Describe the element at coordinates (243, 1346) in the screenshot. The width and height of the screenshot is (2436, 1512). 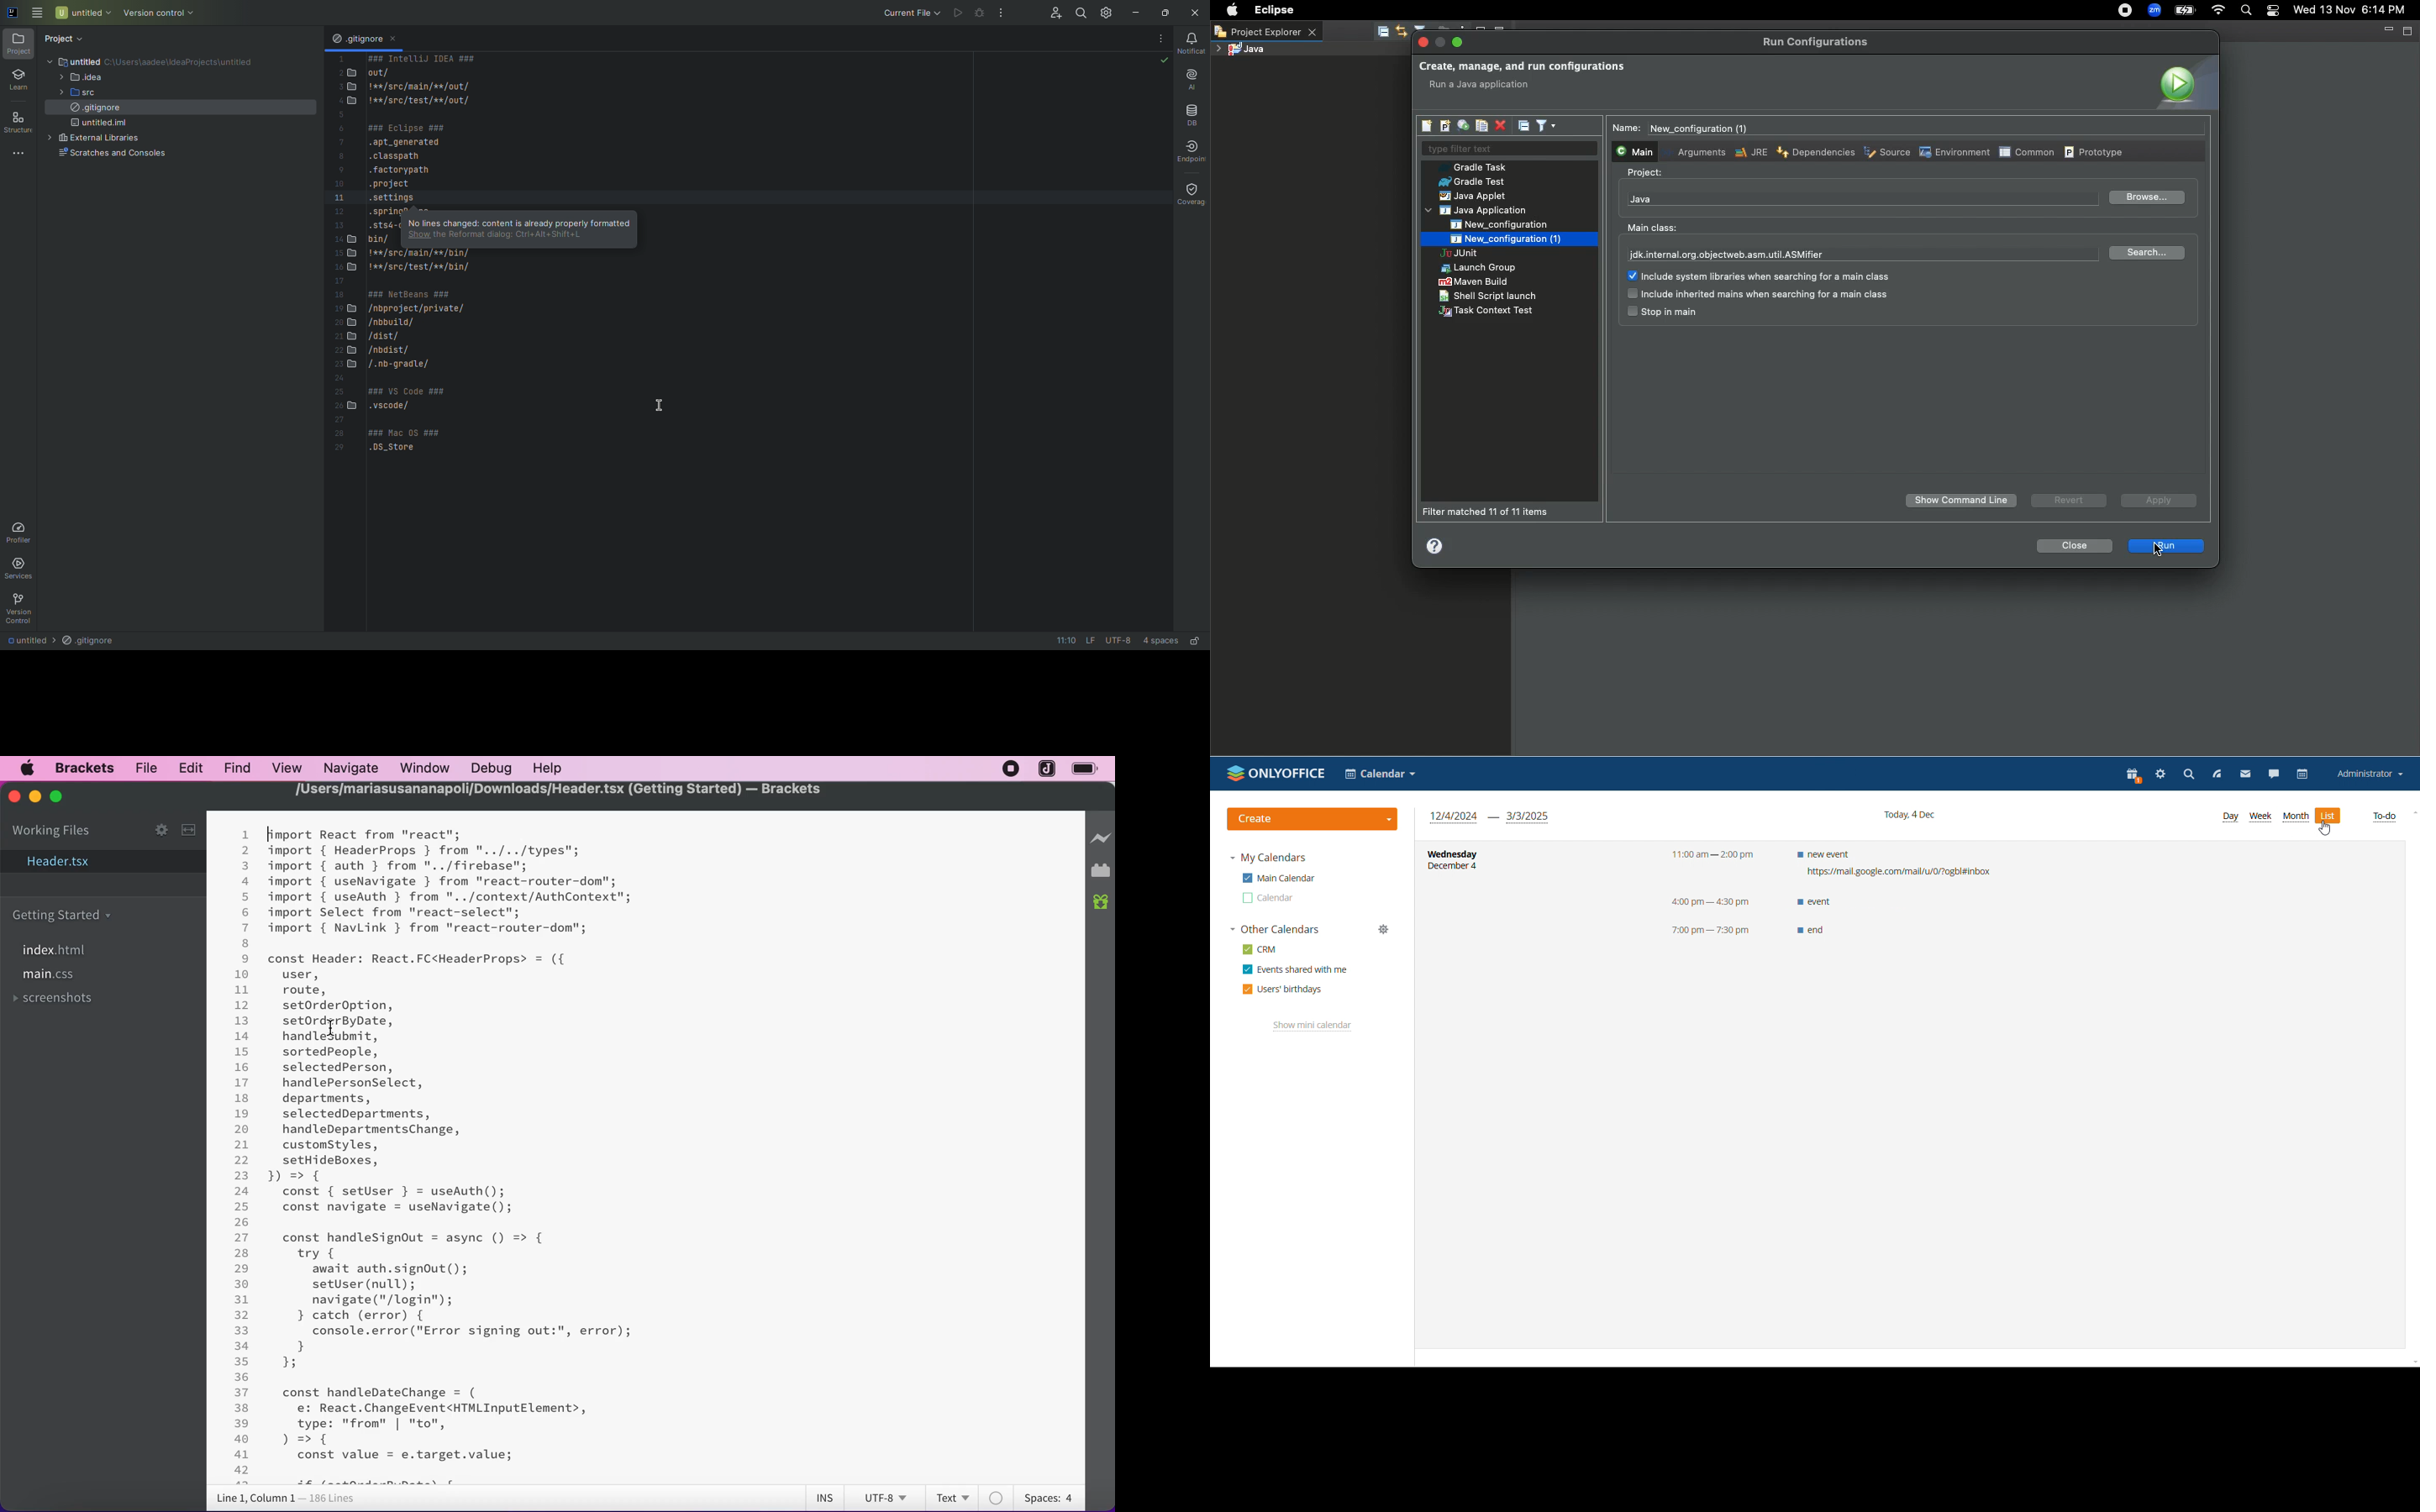
I see `34` at that location.